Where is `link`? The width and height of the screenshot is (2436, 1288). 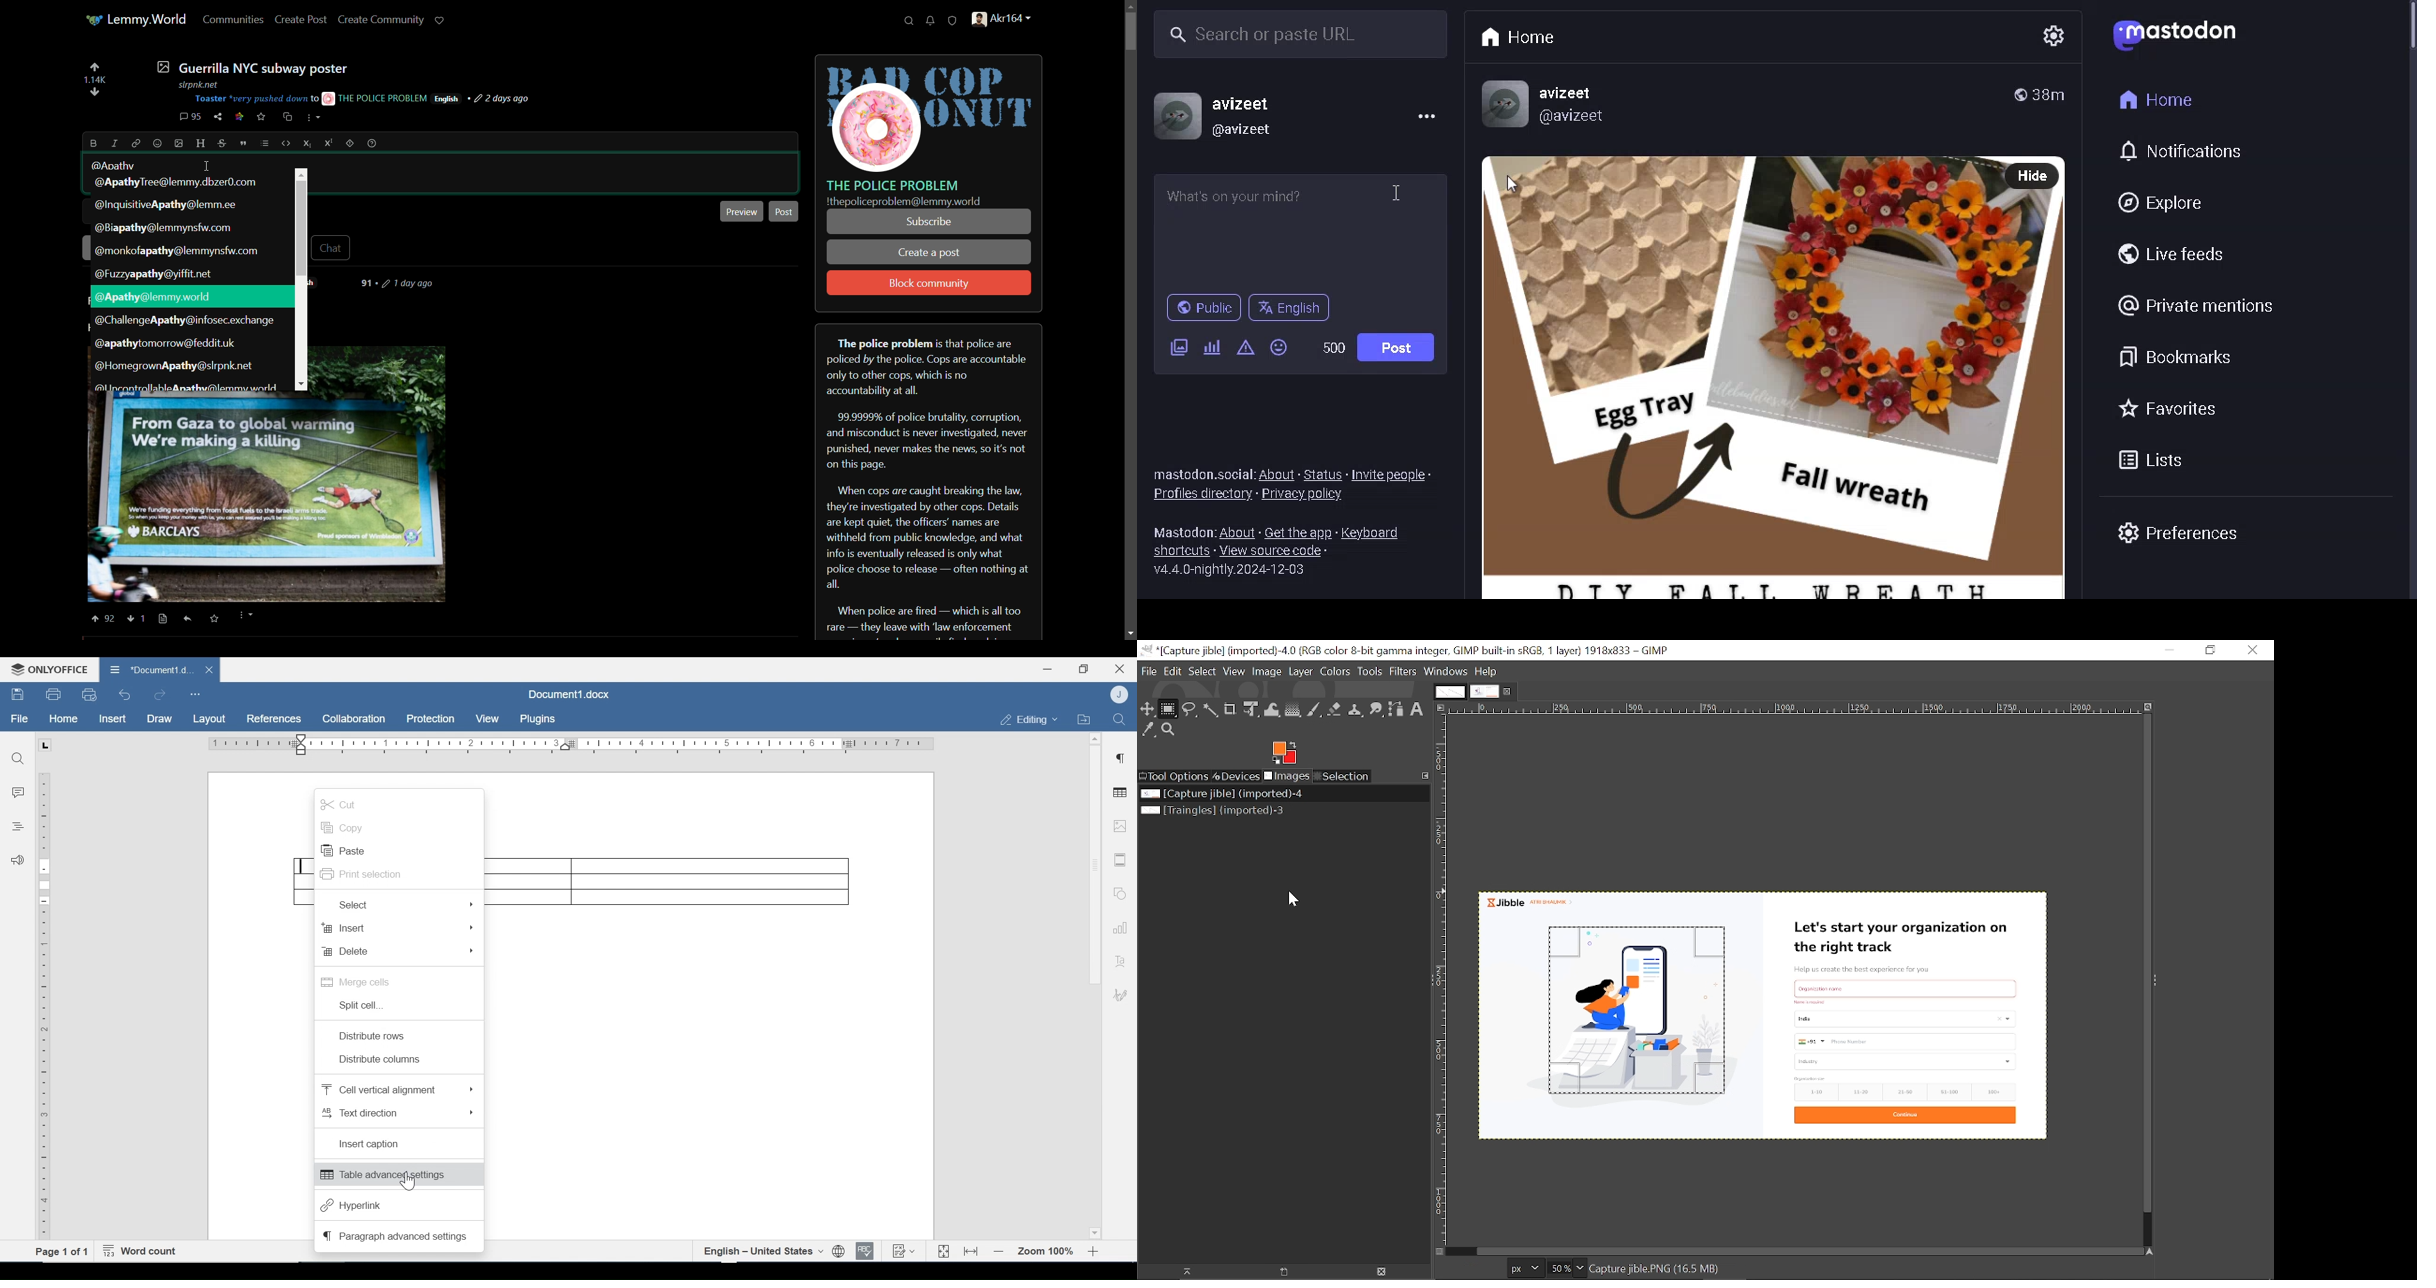 link is located at coordinates (239, 118).